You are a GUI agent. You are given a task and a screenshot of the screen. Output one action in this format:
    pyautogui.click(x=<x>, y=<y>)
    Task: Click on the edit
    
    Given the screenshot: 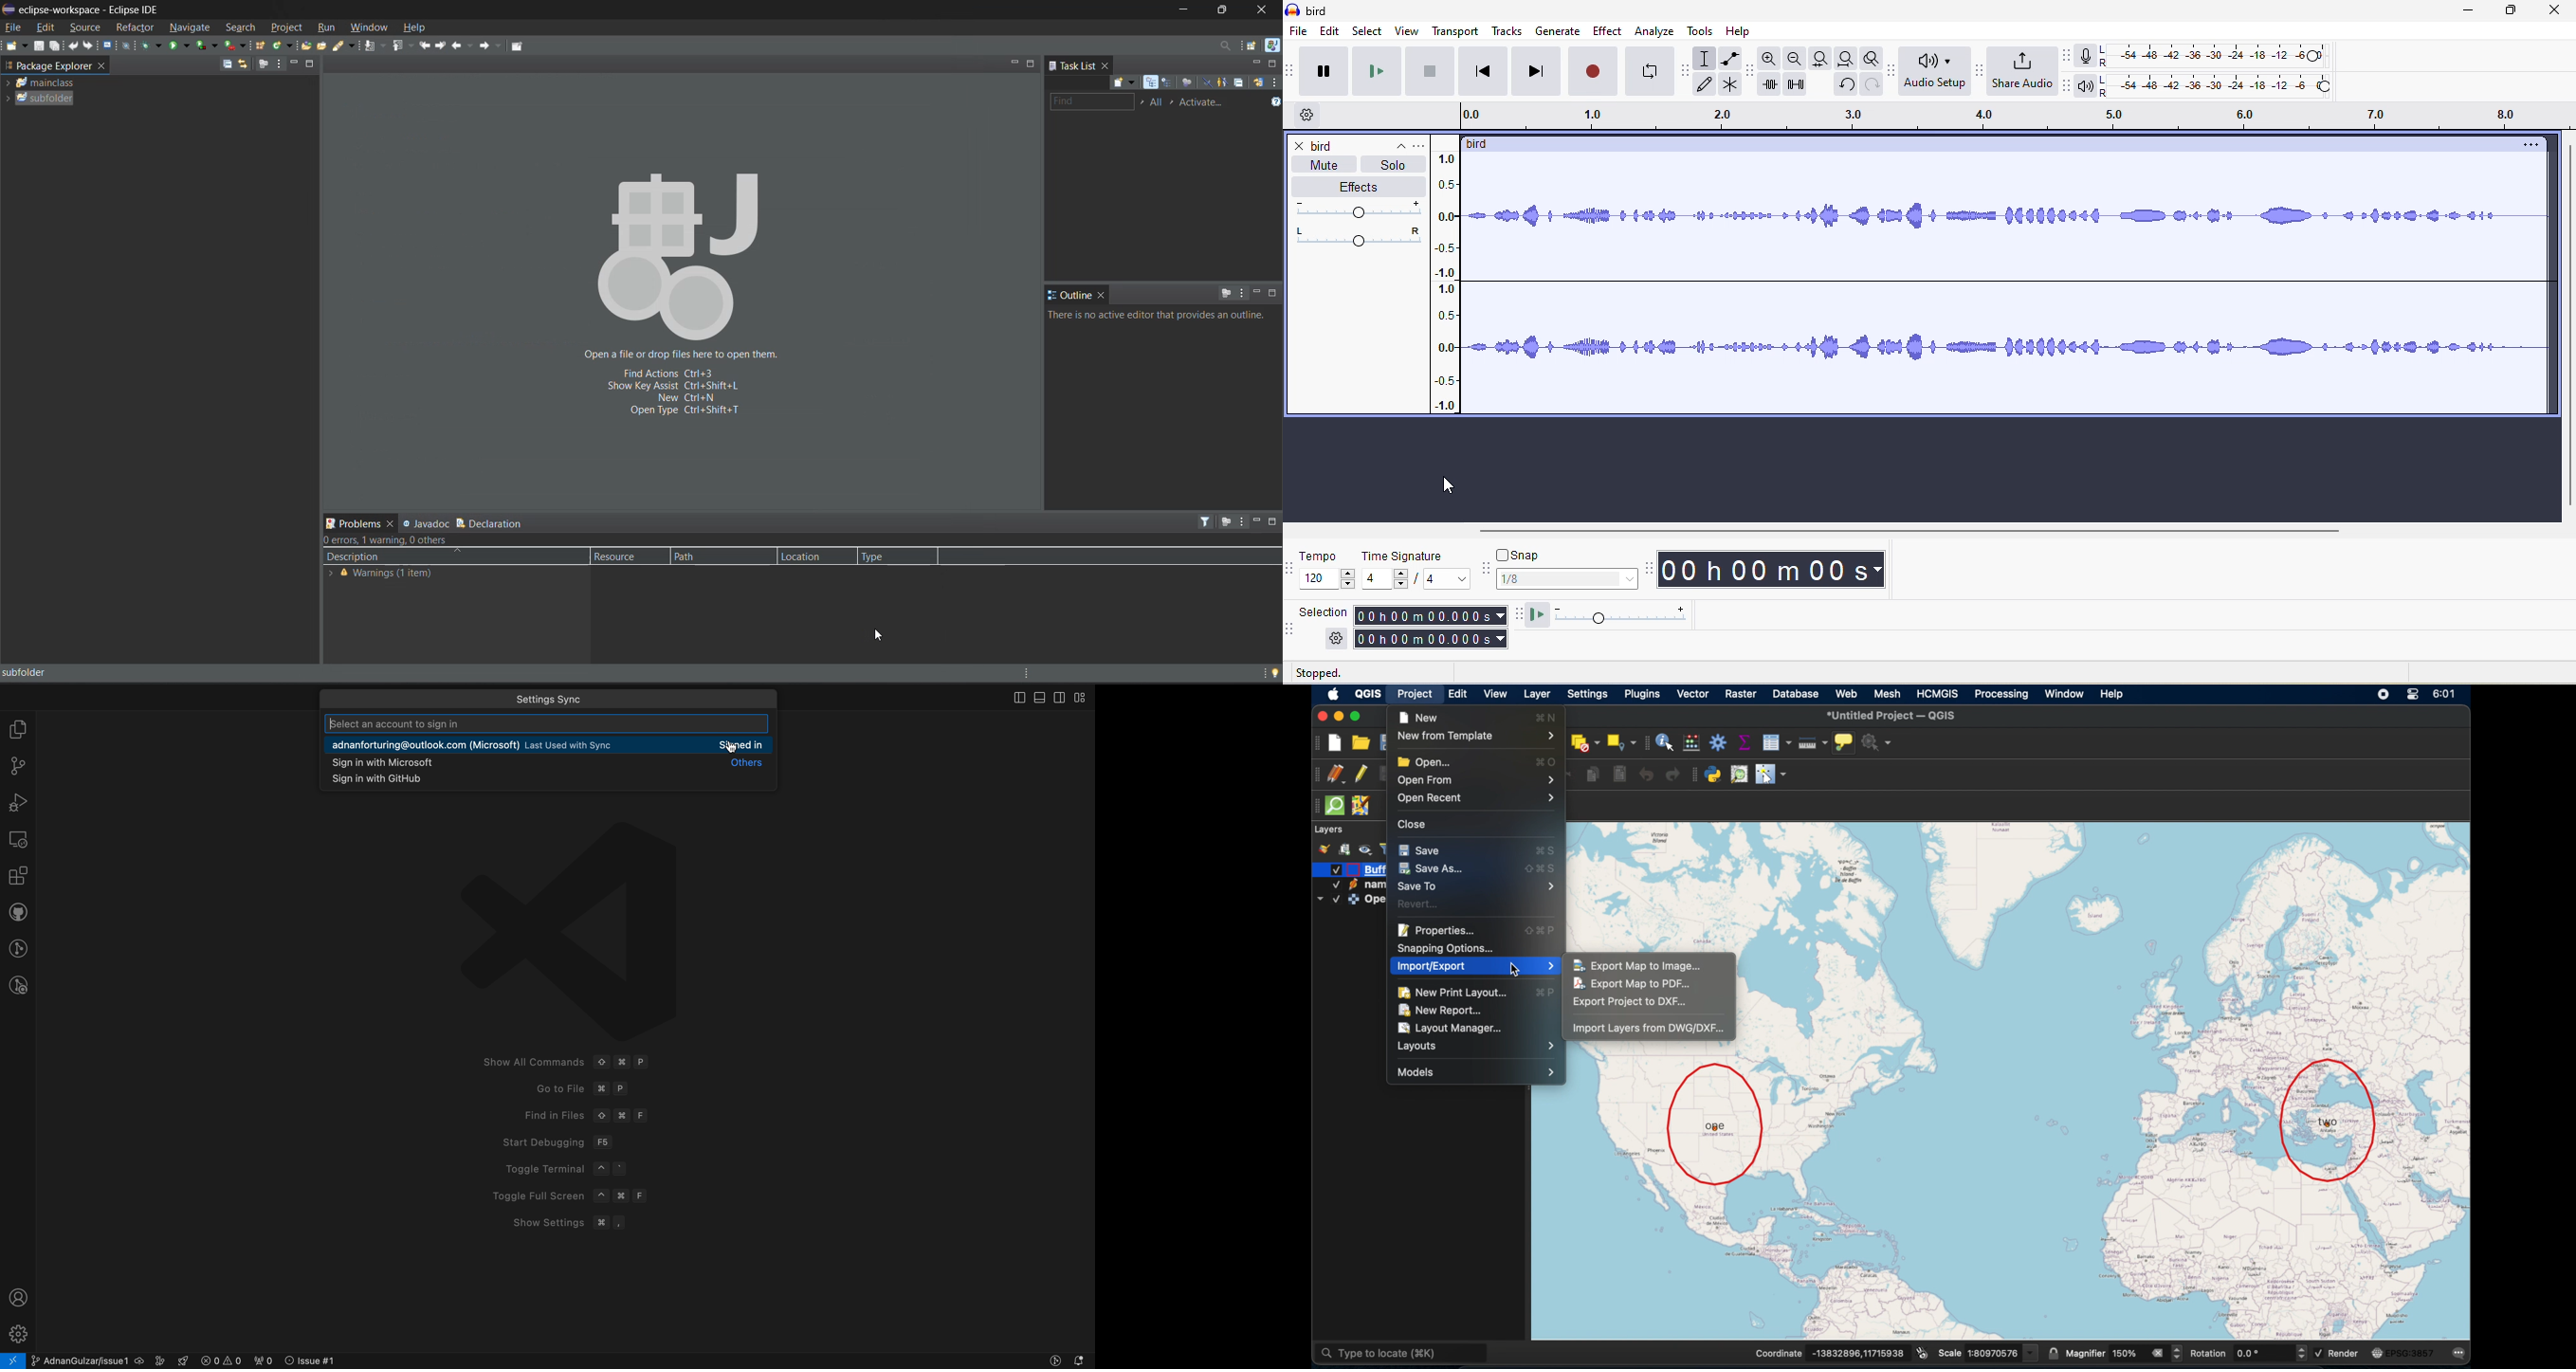 What is the action you would take?
    pyautogui.click(x=1331, y=32)
    